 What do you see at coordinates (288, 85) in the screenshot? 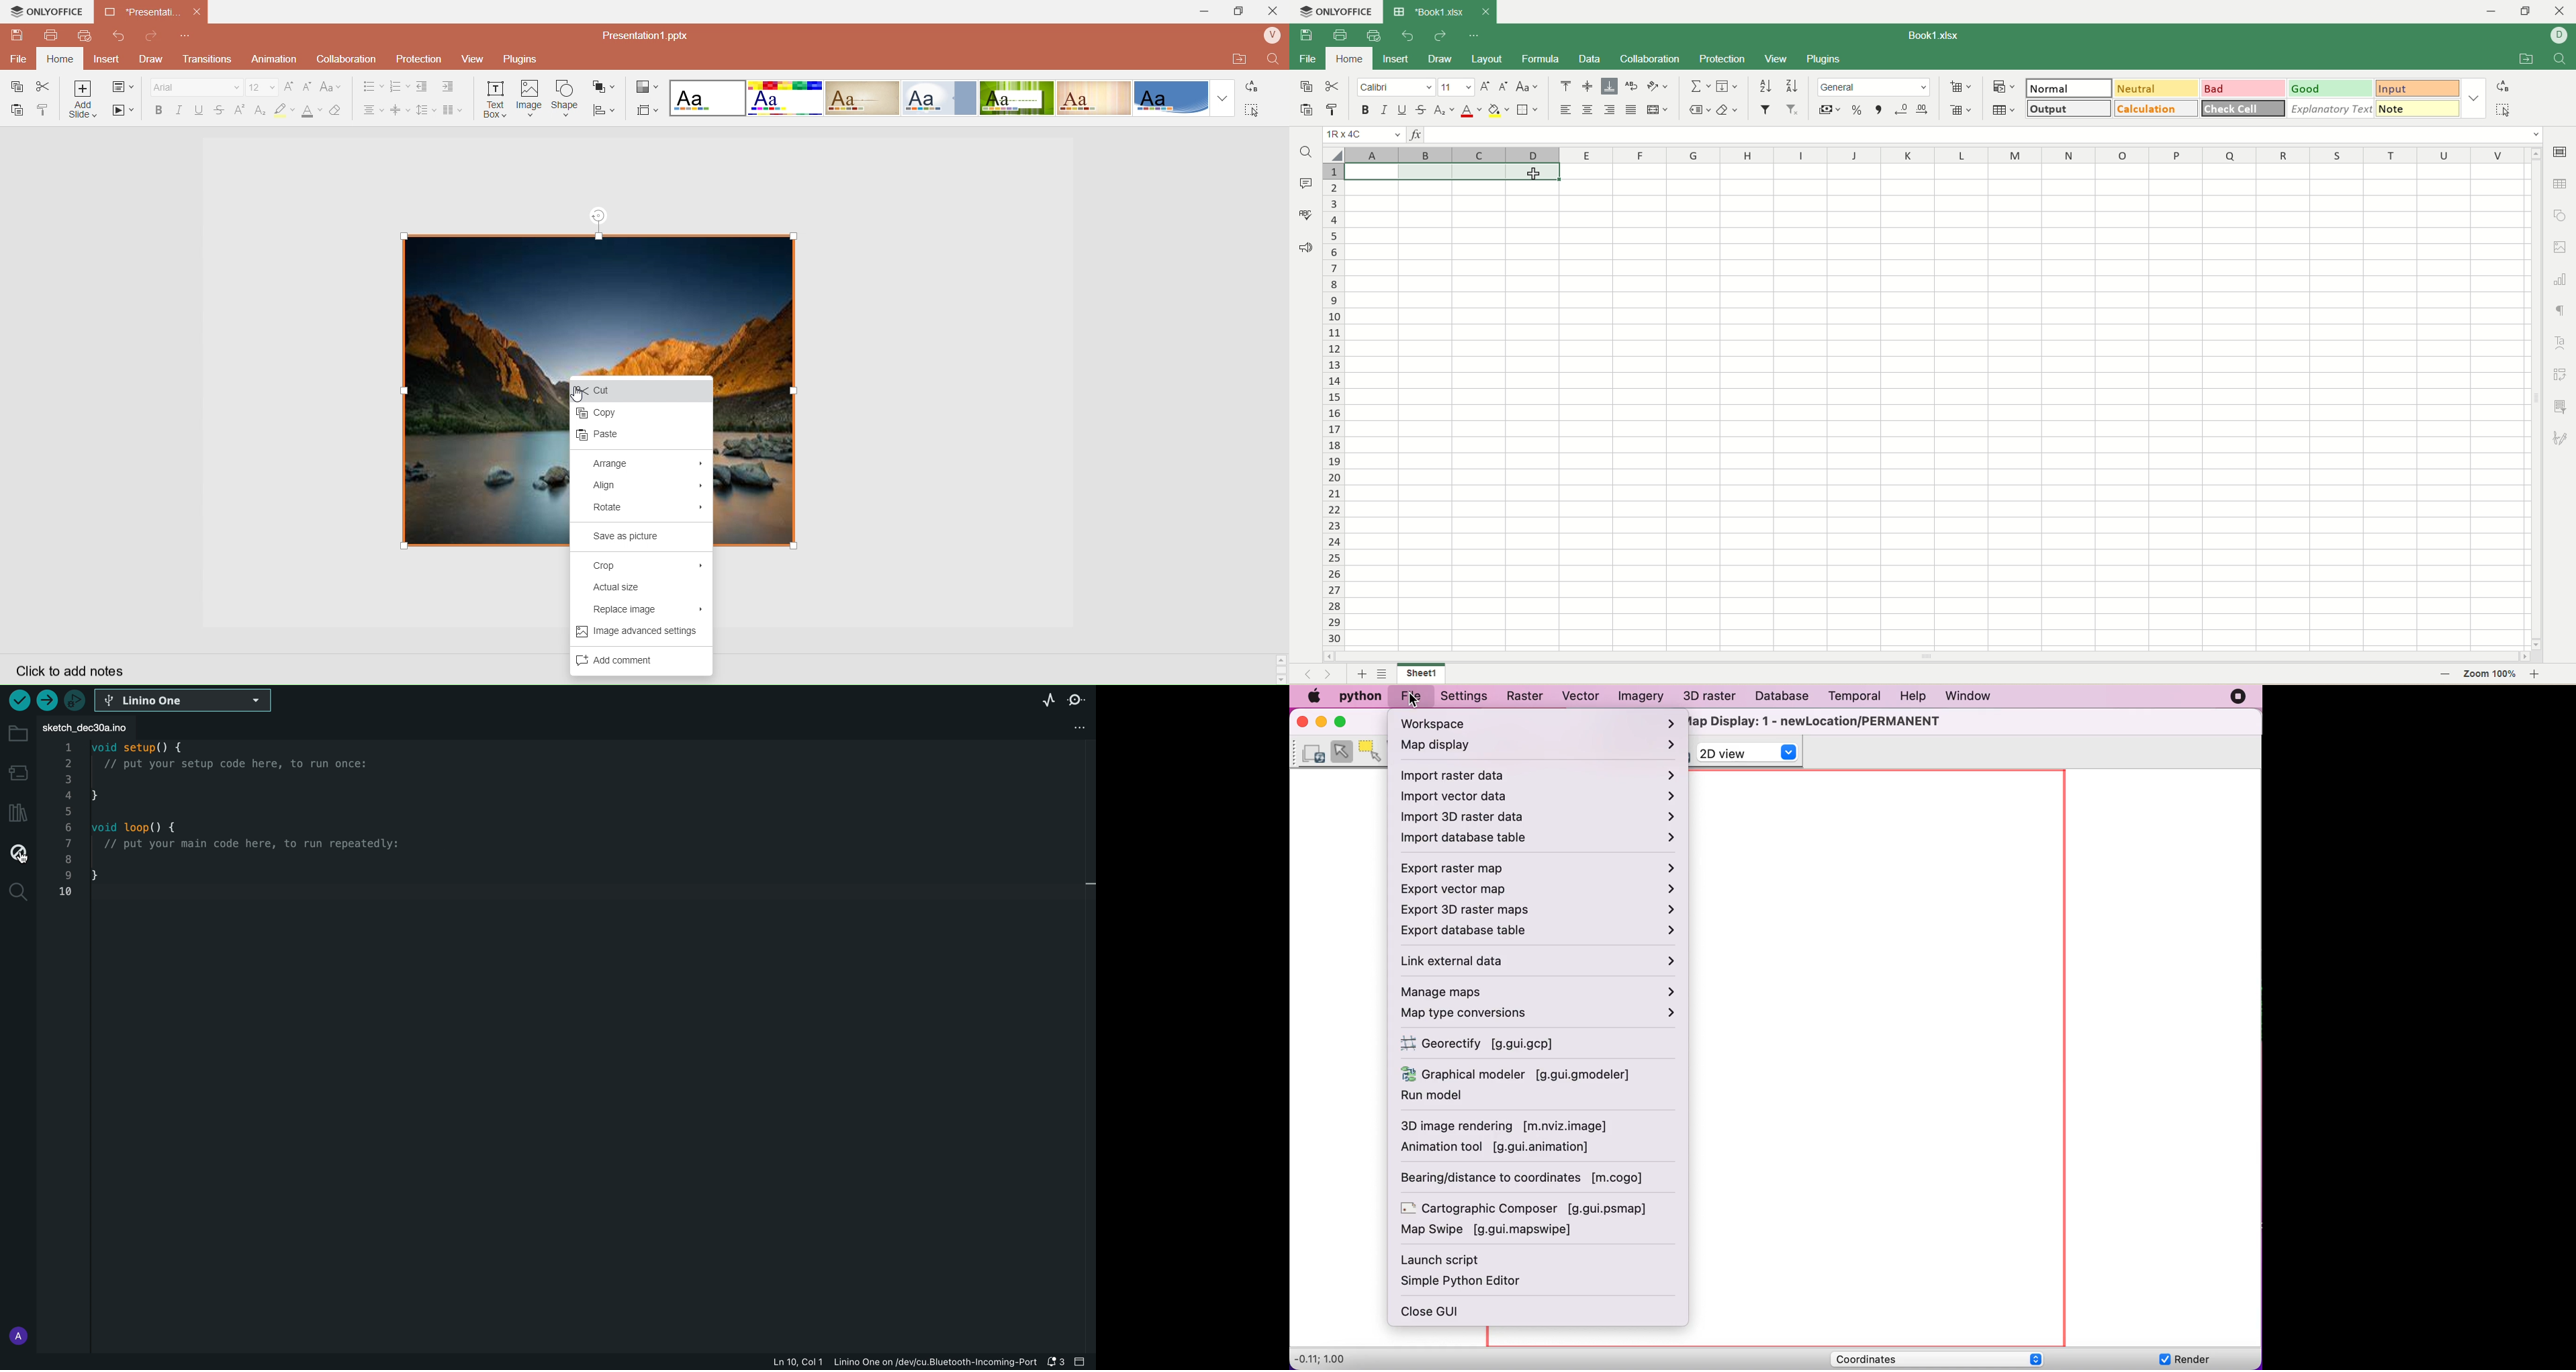
I see `Increase Font Size` at bounding box center [288, 85].